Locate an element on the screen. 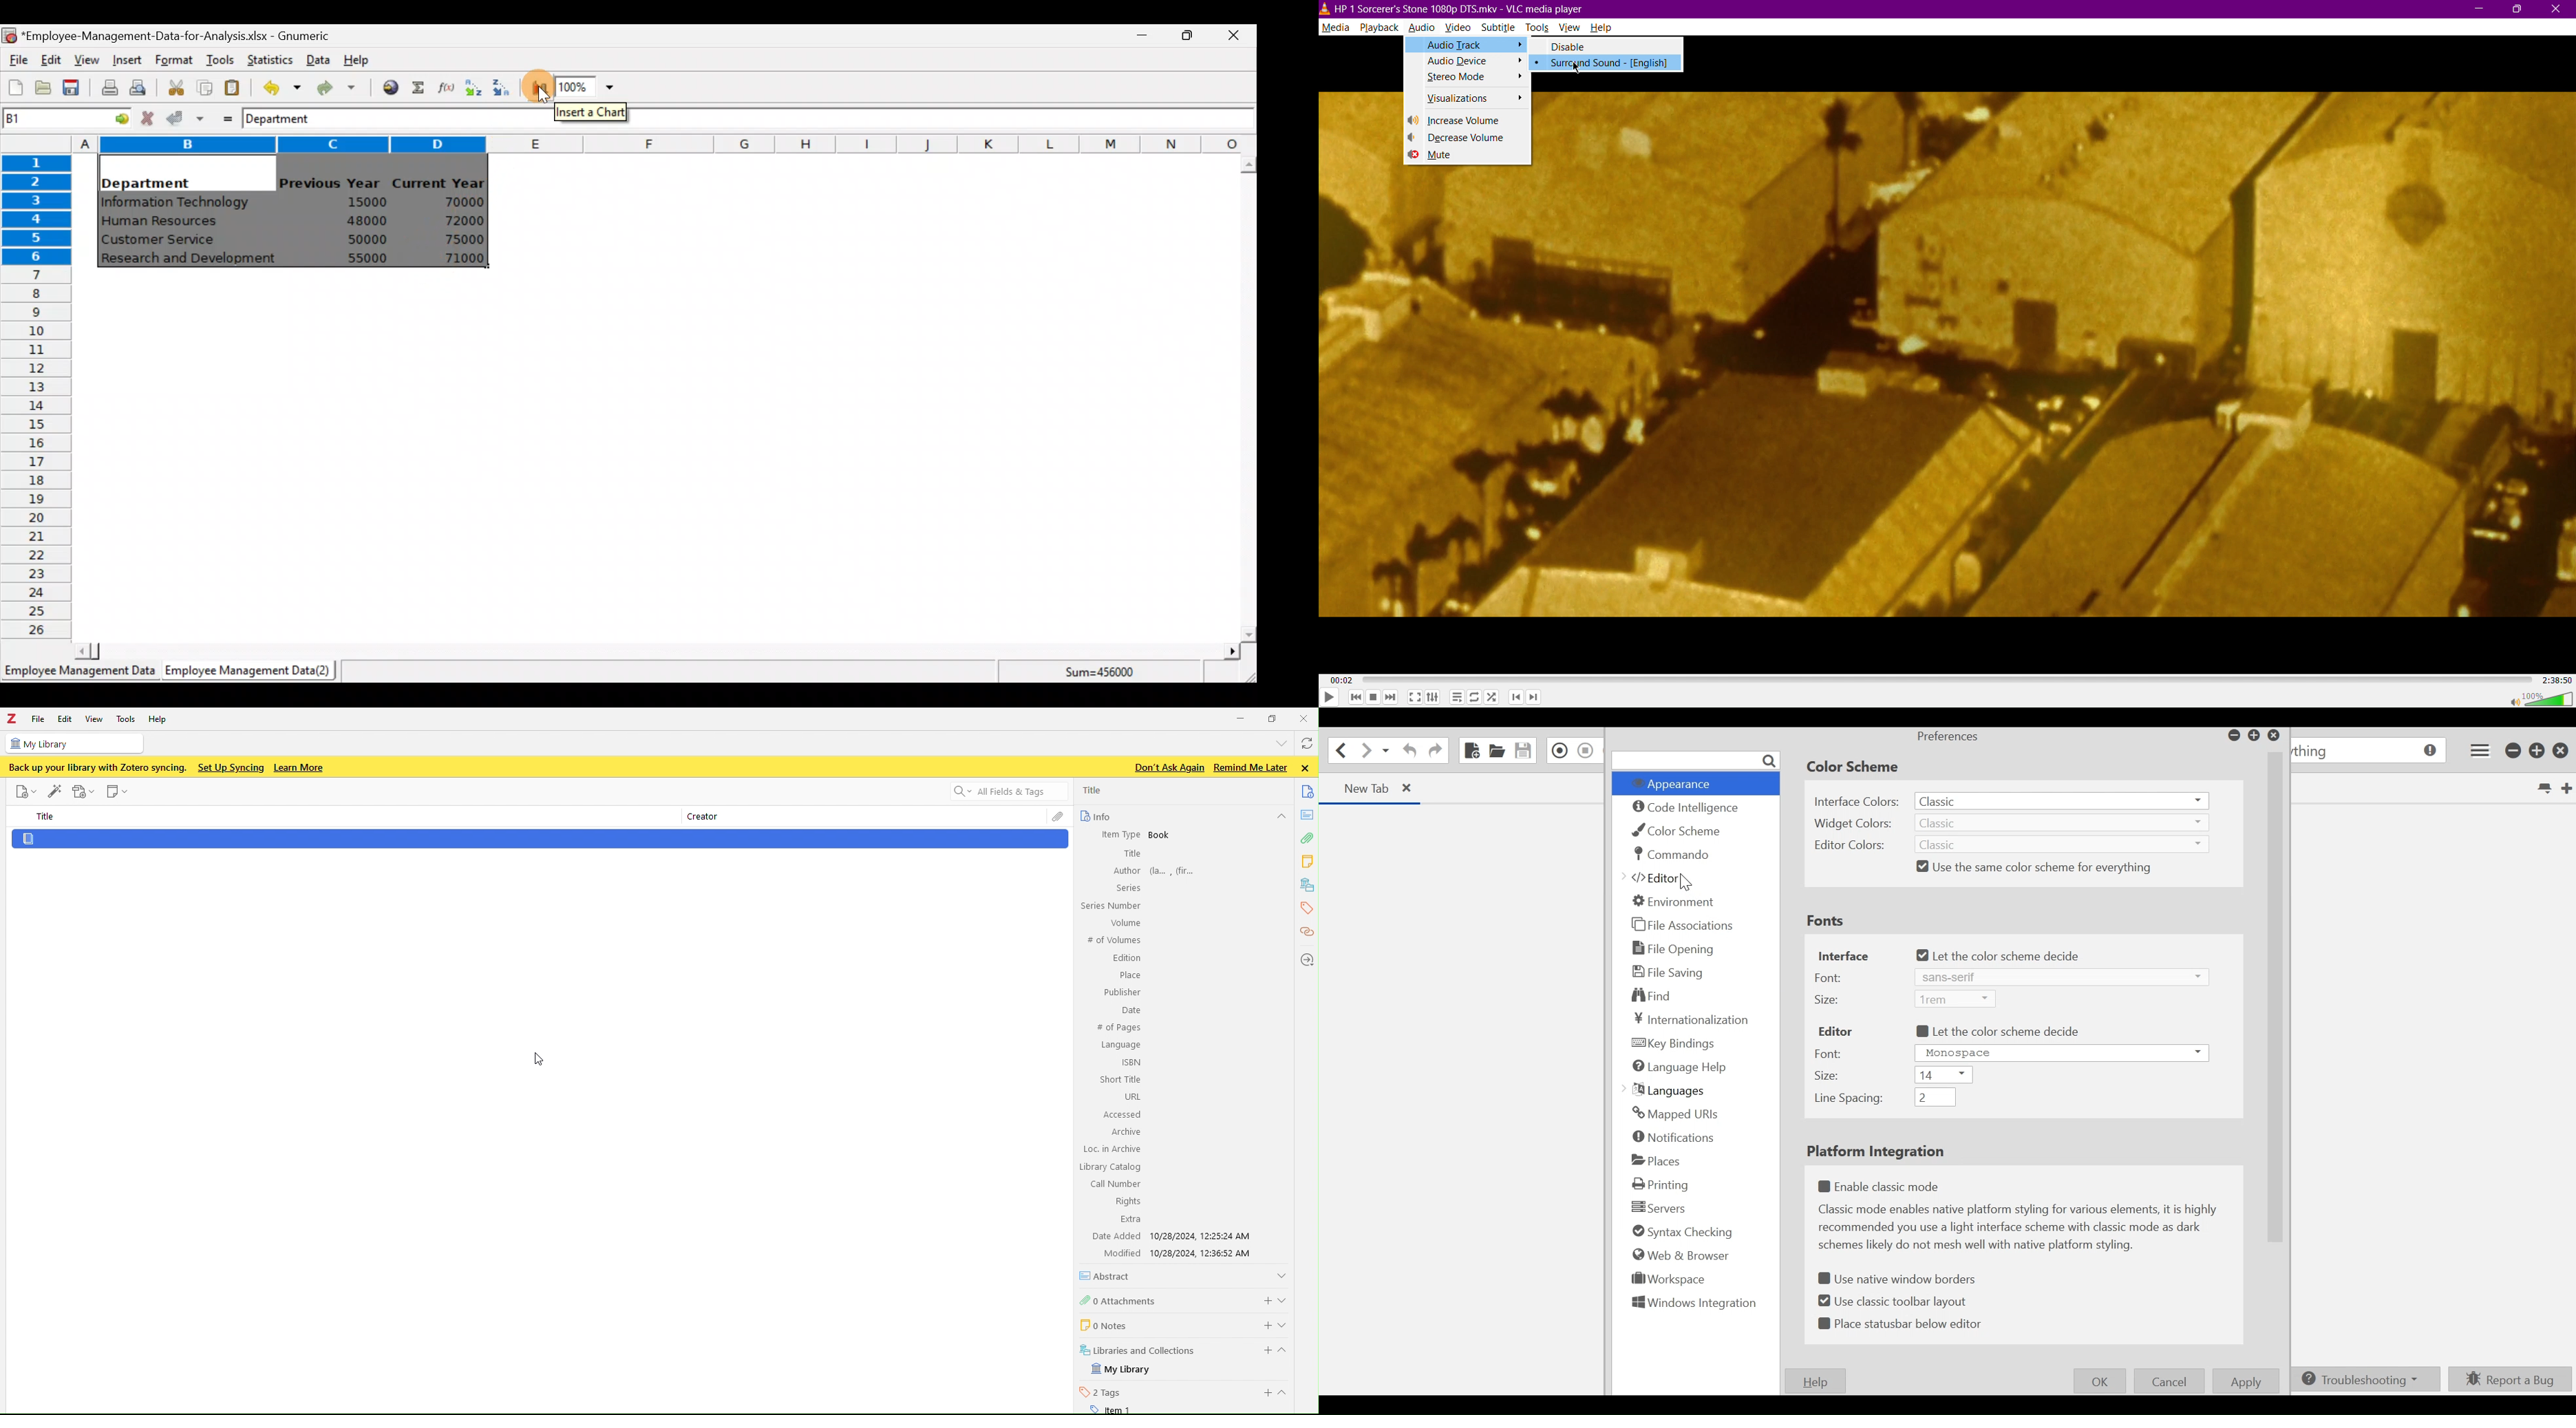  Visualizations is located at coordinates (1467, 100).